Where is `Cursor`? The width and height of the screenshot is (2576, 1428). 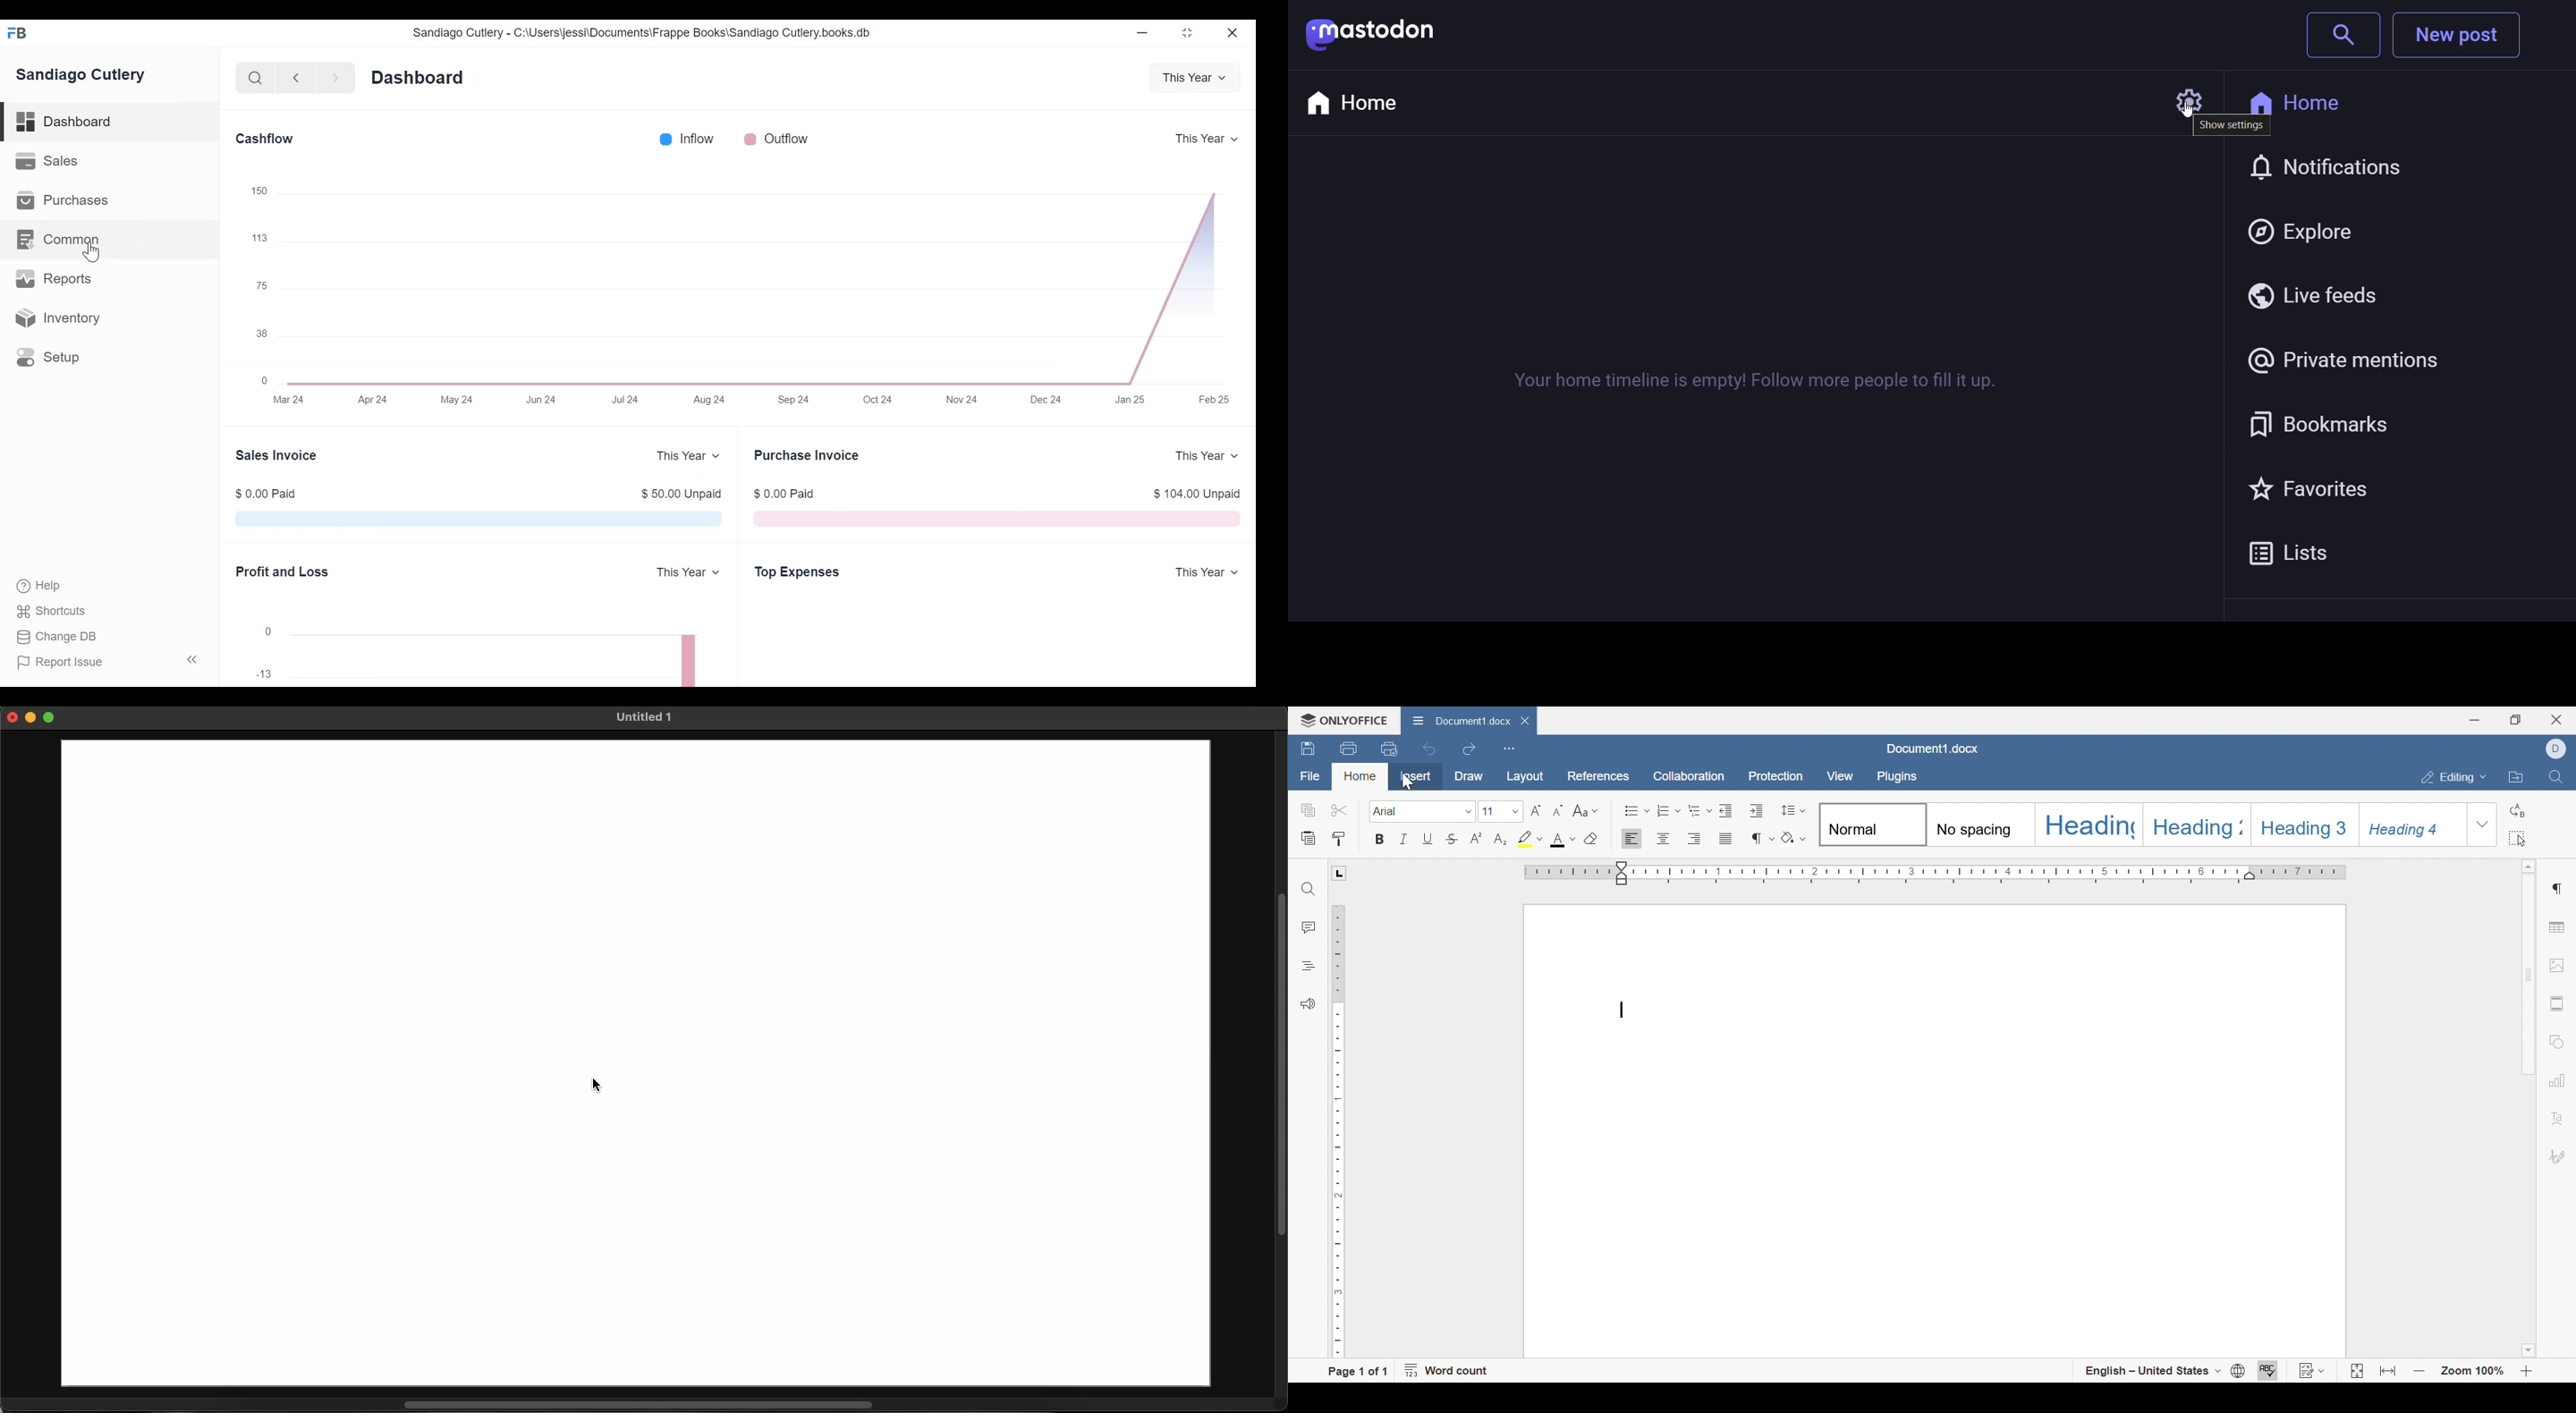
Cursor is located at coordinates (92, 249).